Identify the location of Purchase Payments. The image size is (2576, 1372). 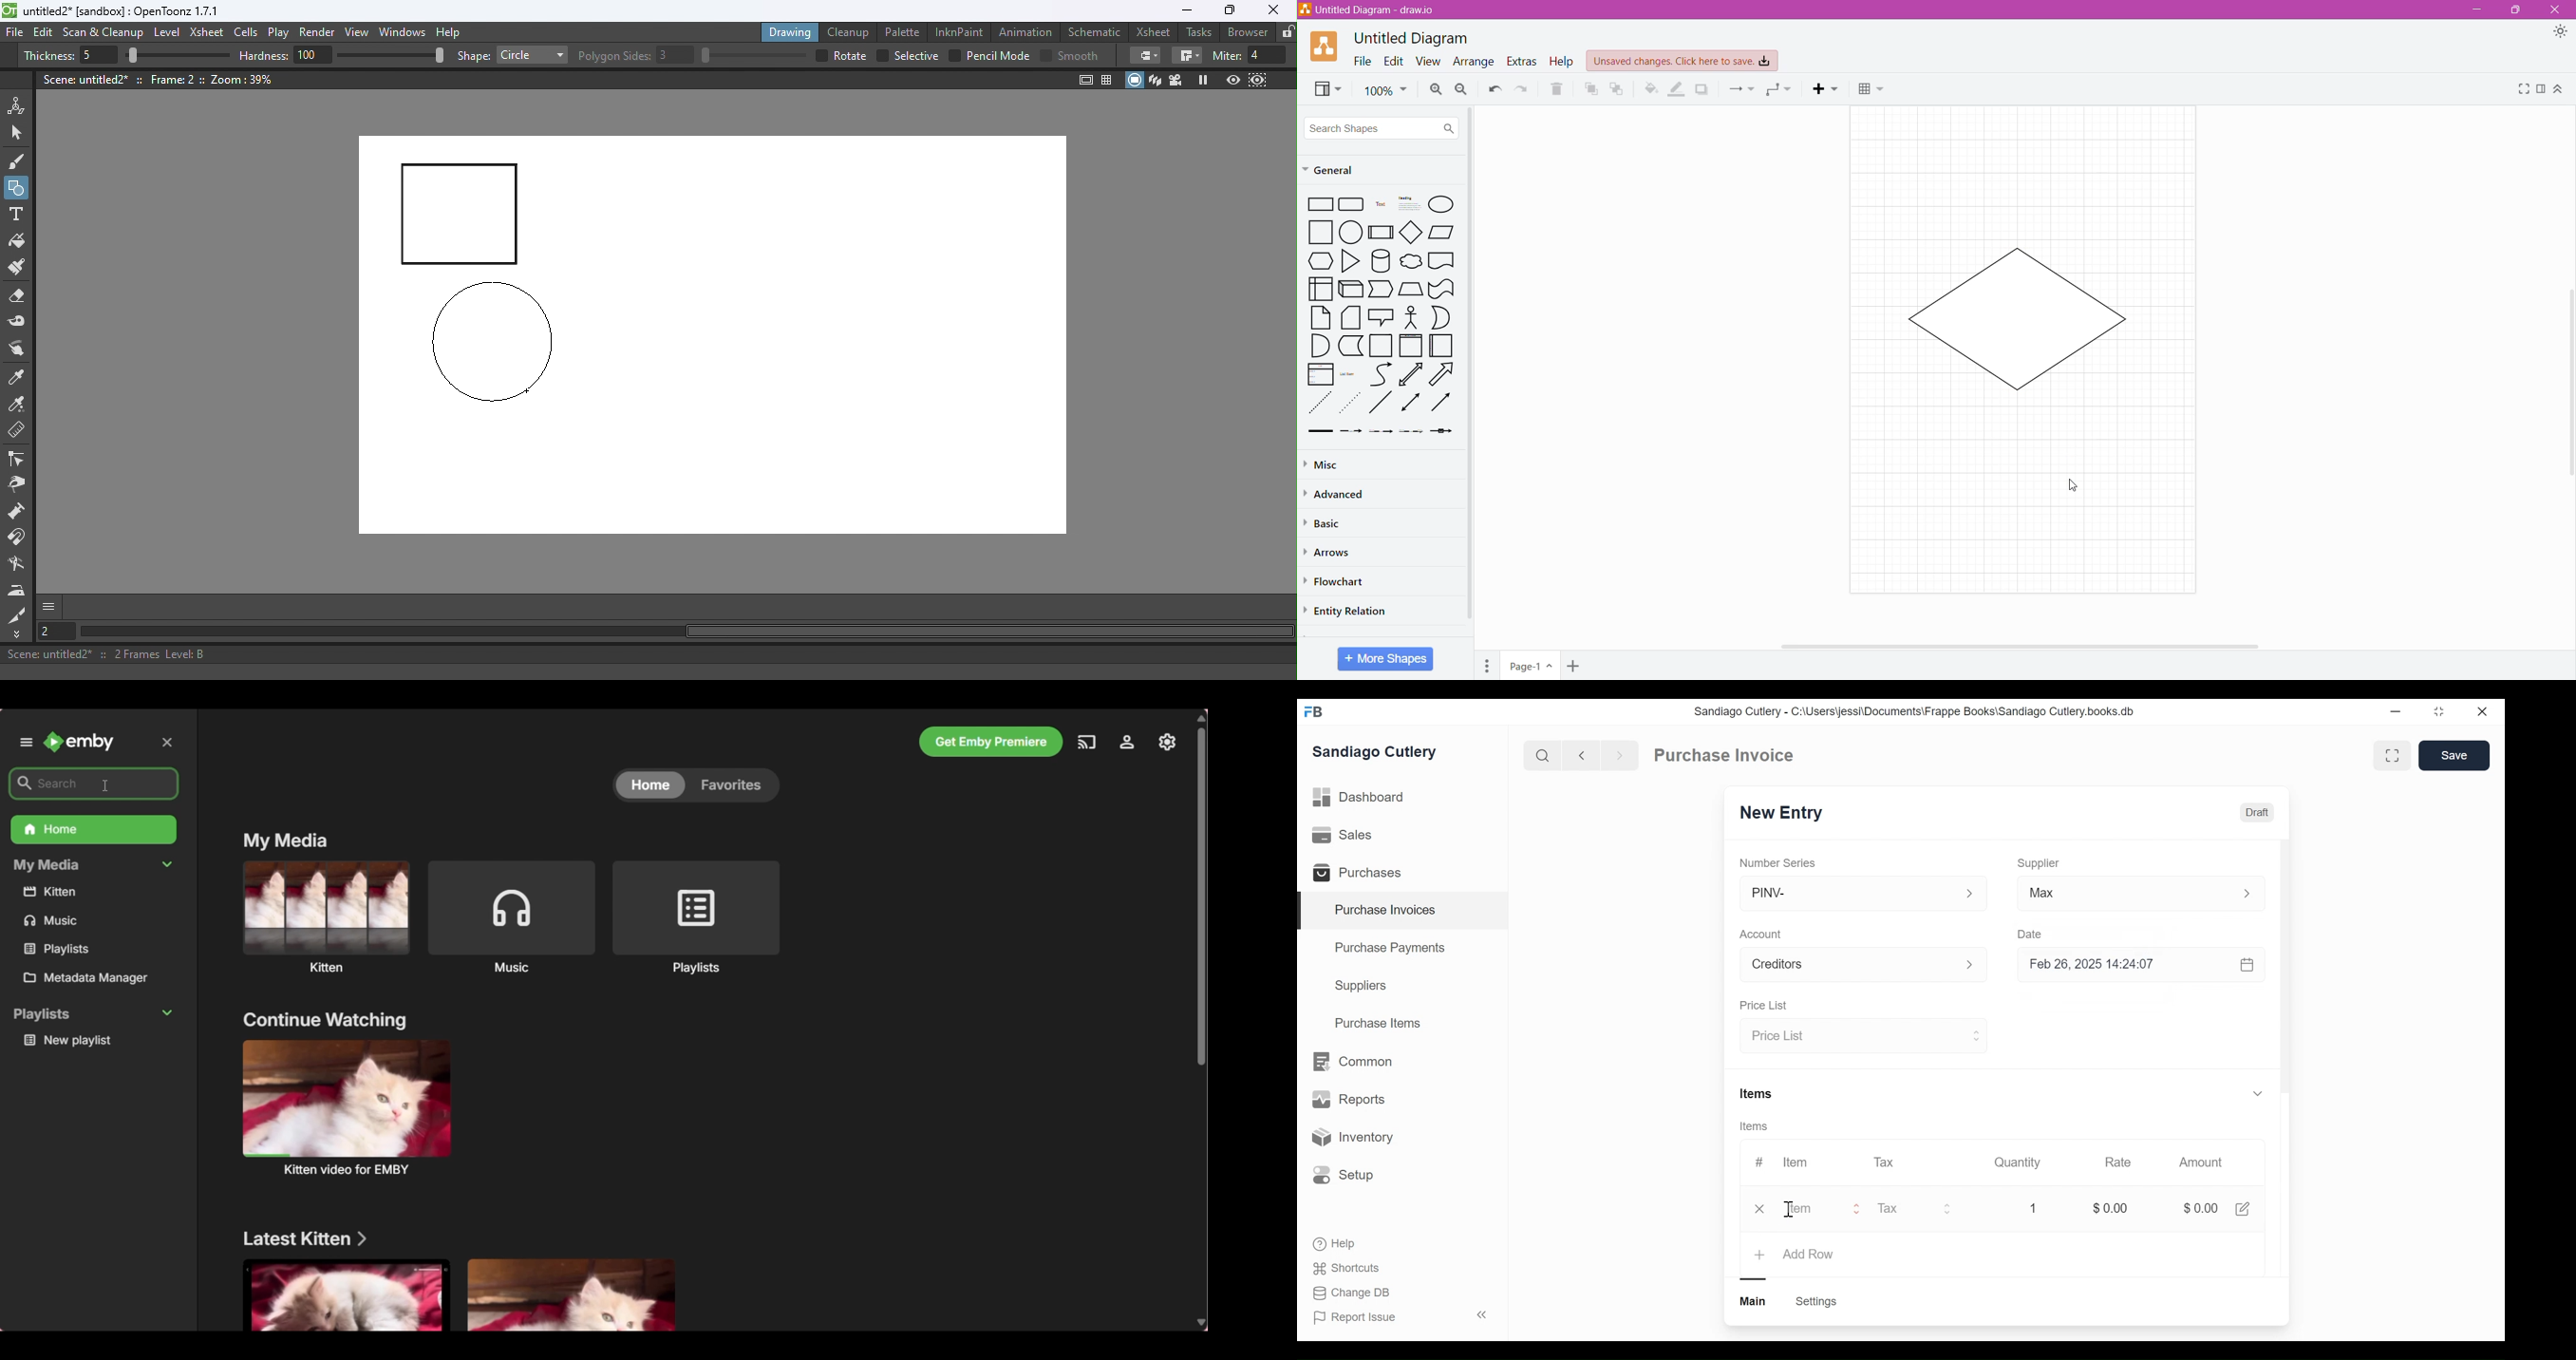
(1392, 949).